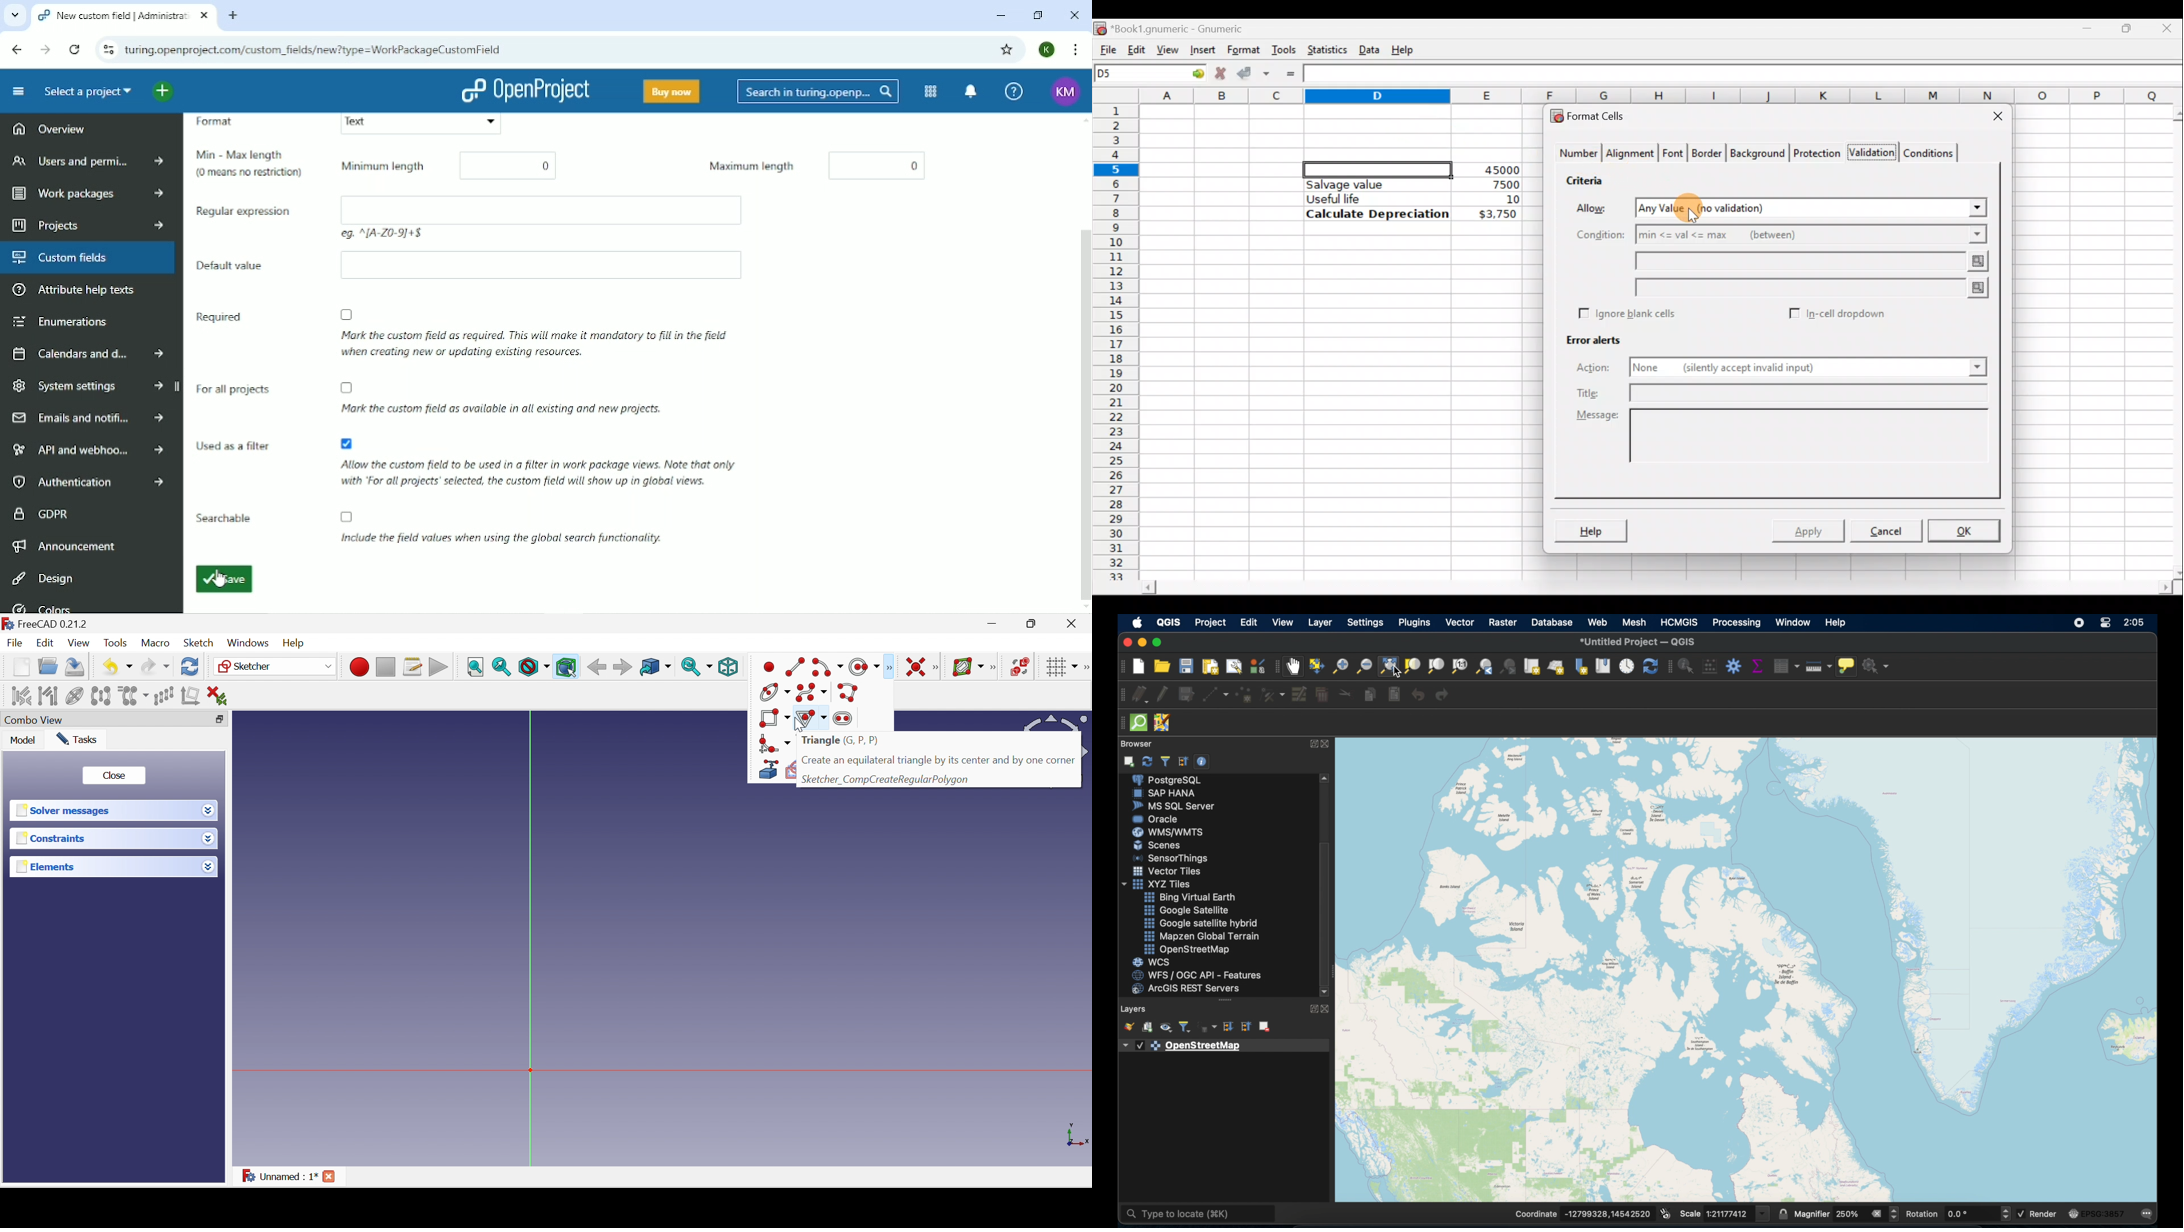 The image size is (2184, 1232). I want to click on Minimize, so click(1001, 16).